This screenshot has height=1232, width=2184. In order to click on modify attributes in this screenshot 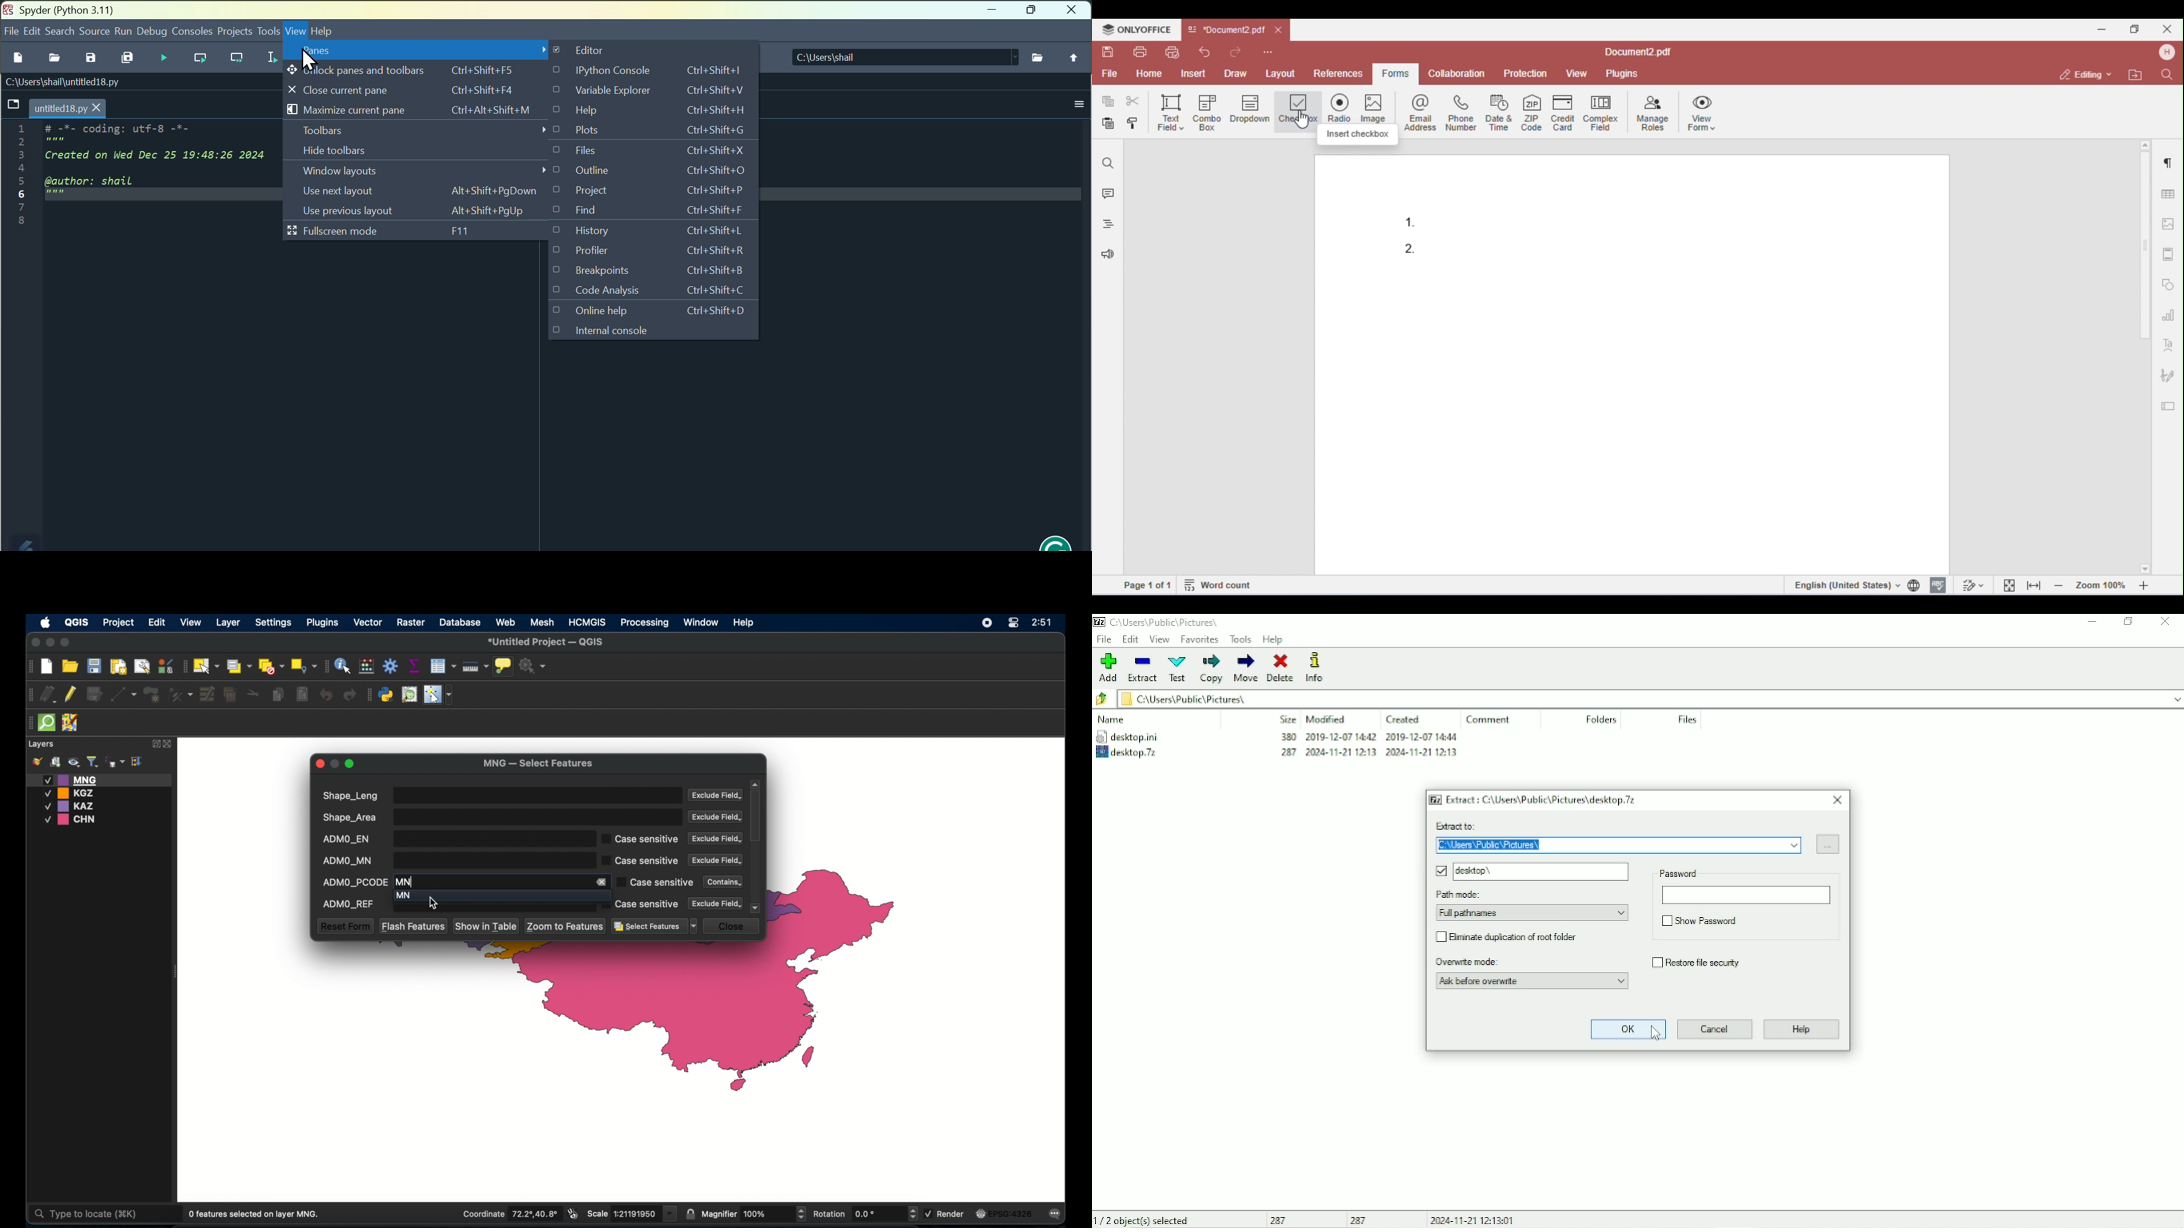, I will do `click(208, 695)`.